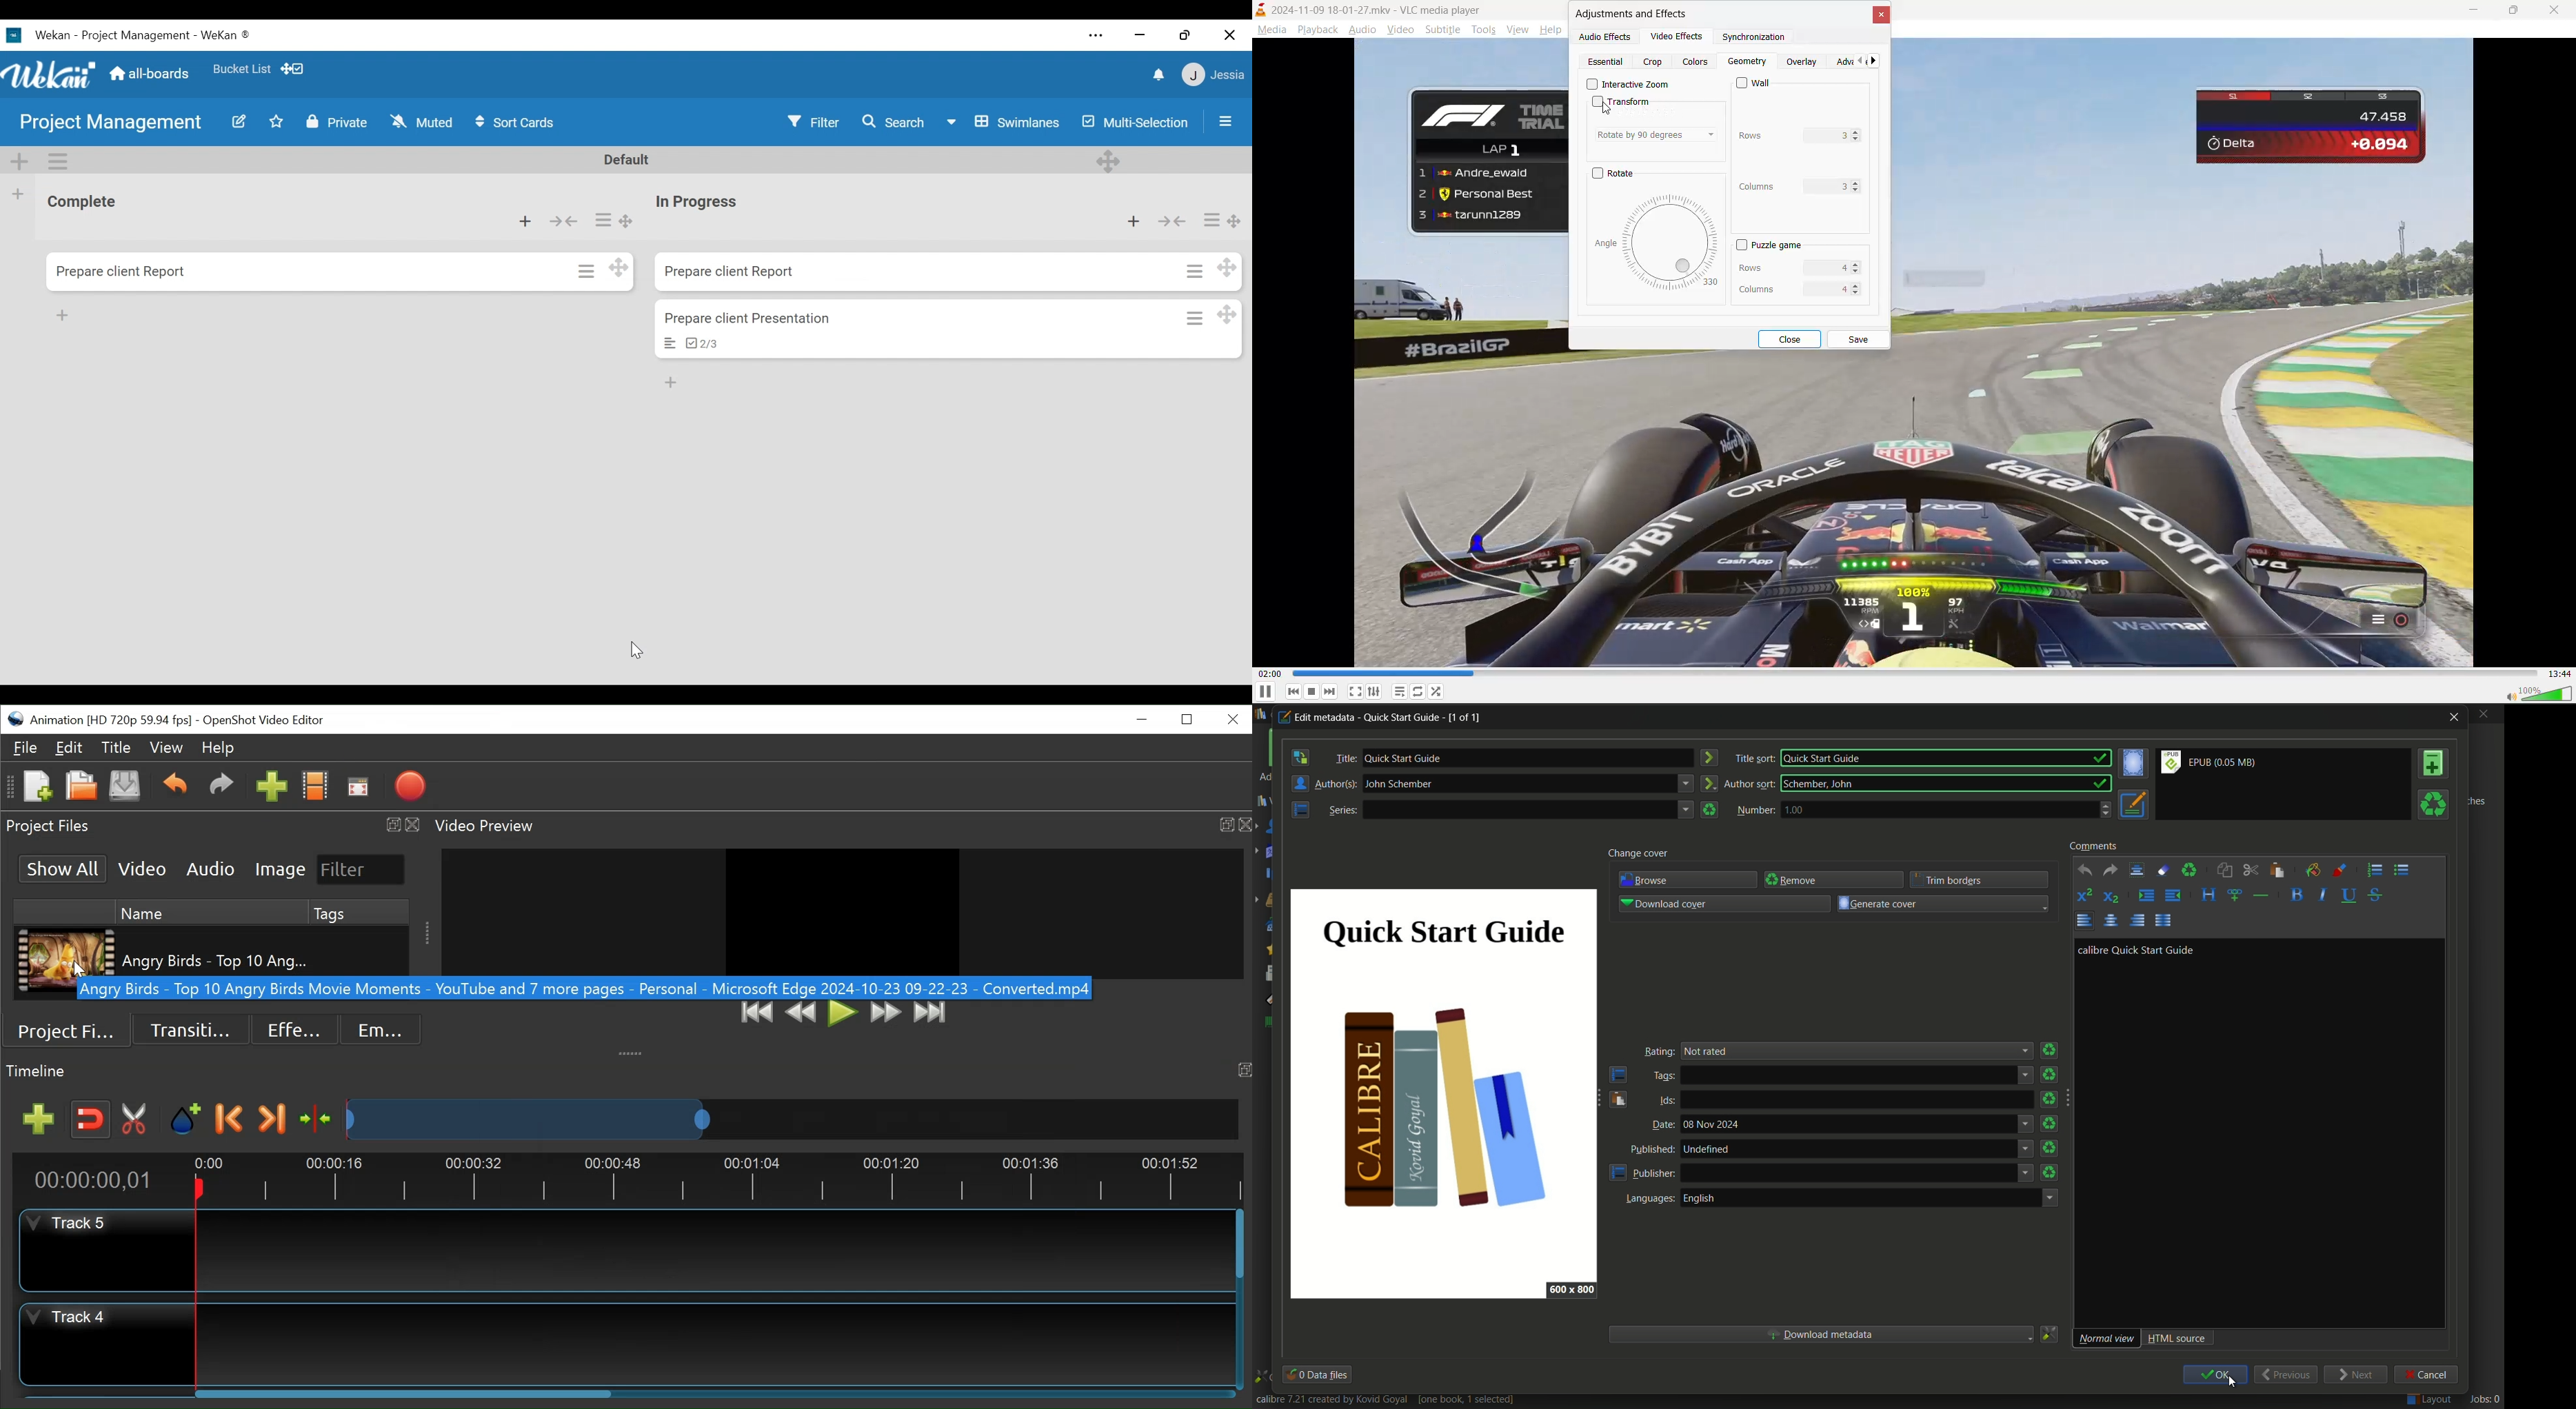  I want to click on Card actions, so click(1197, 270).